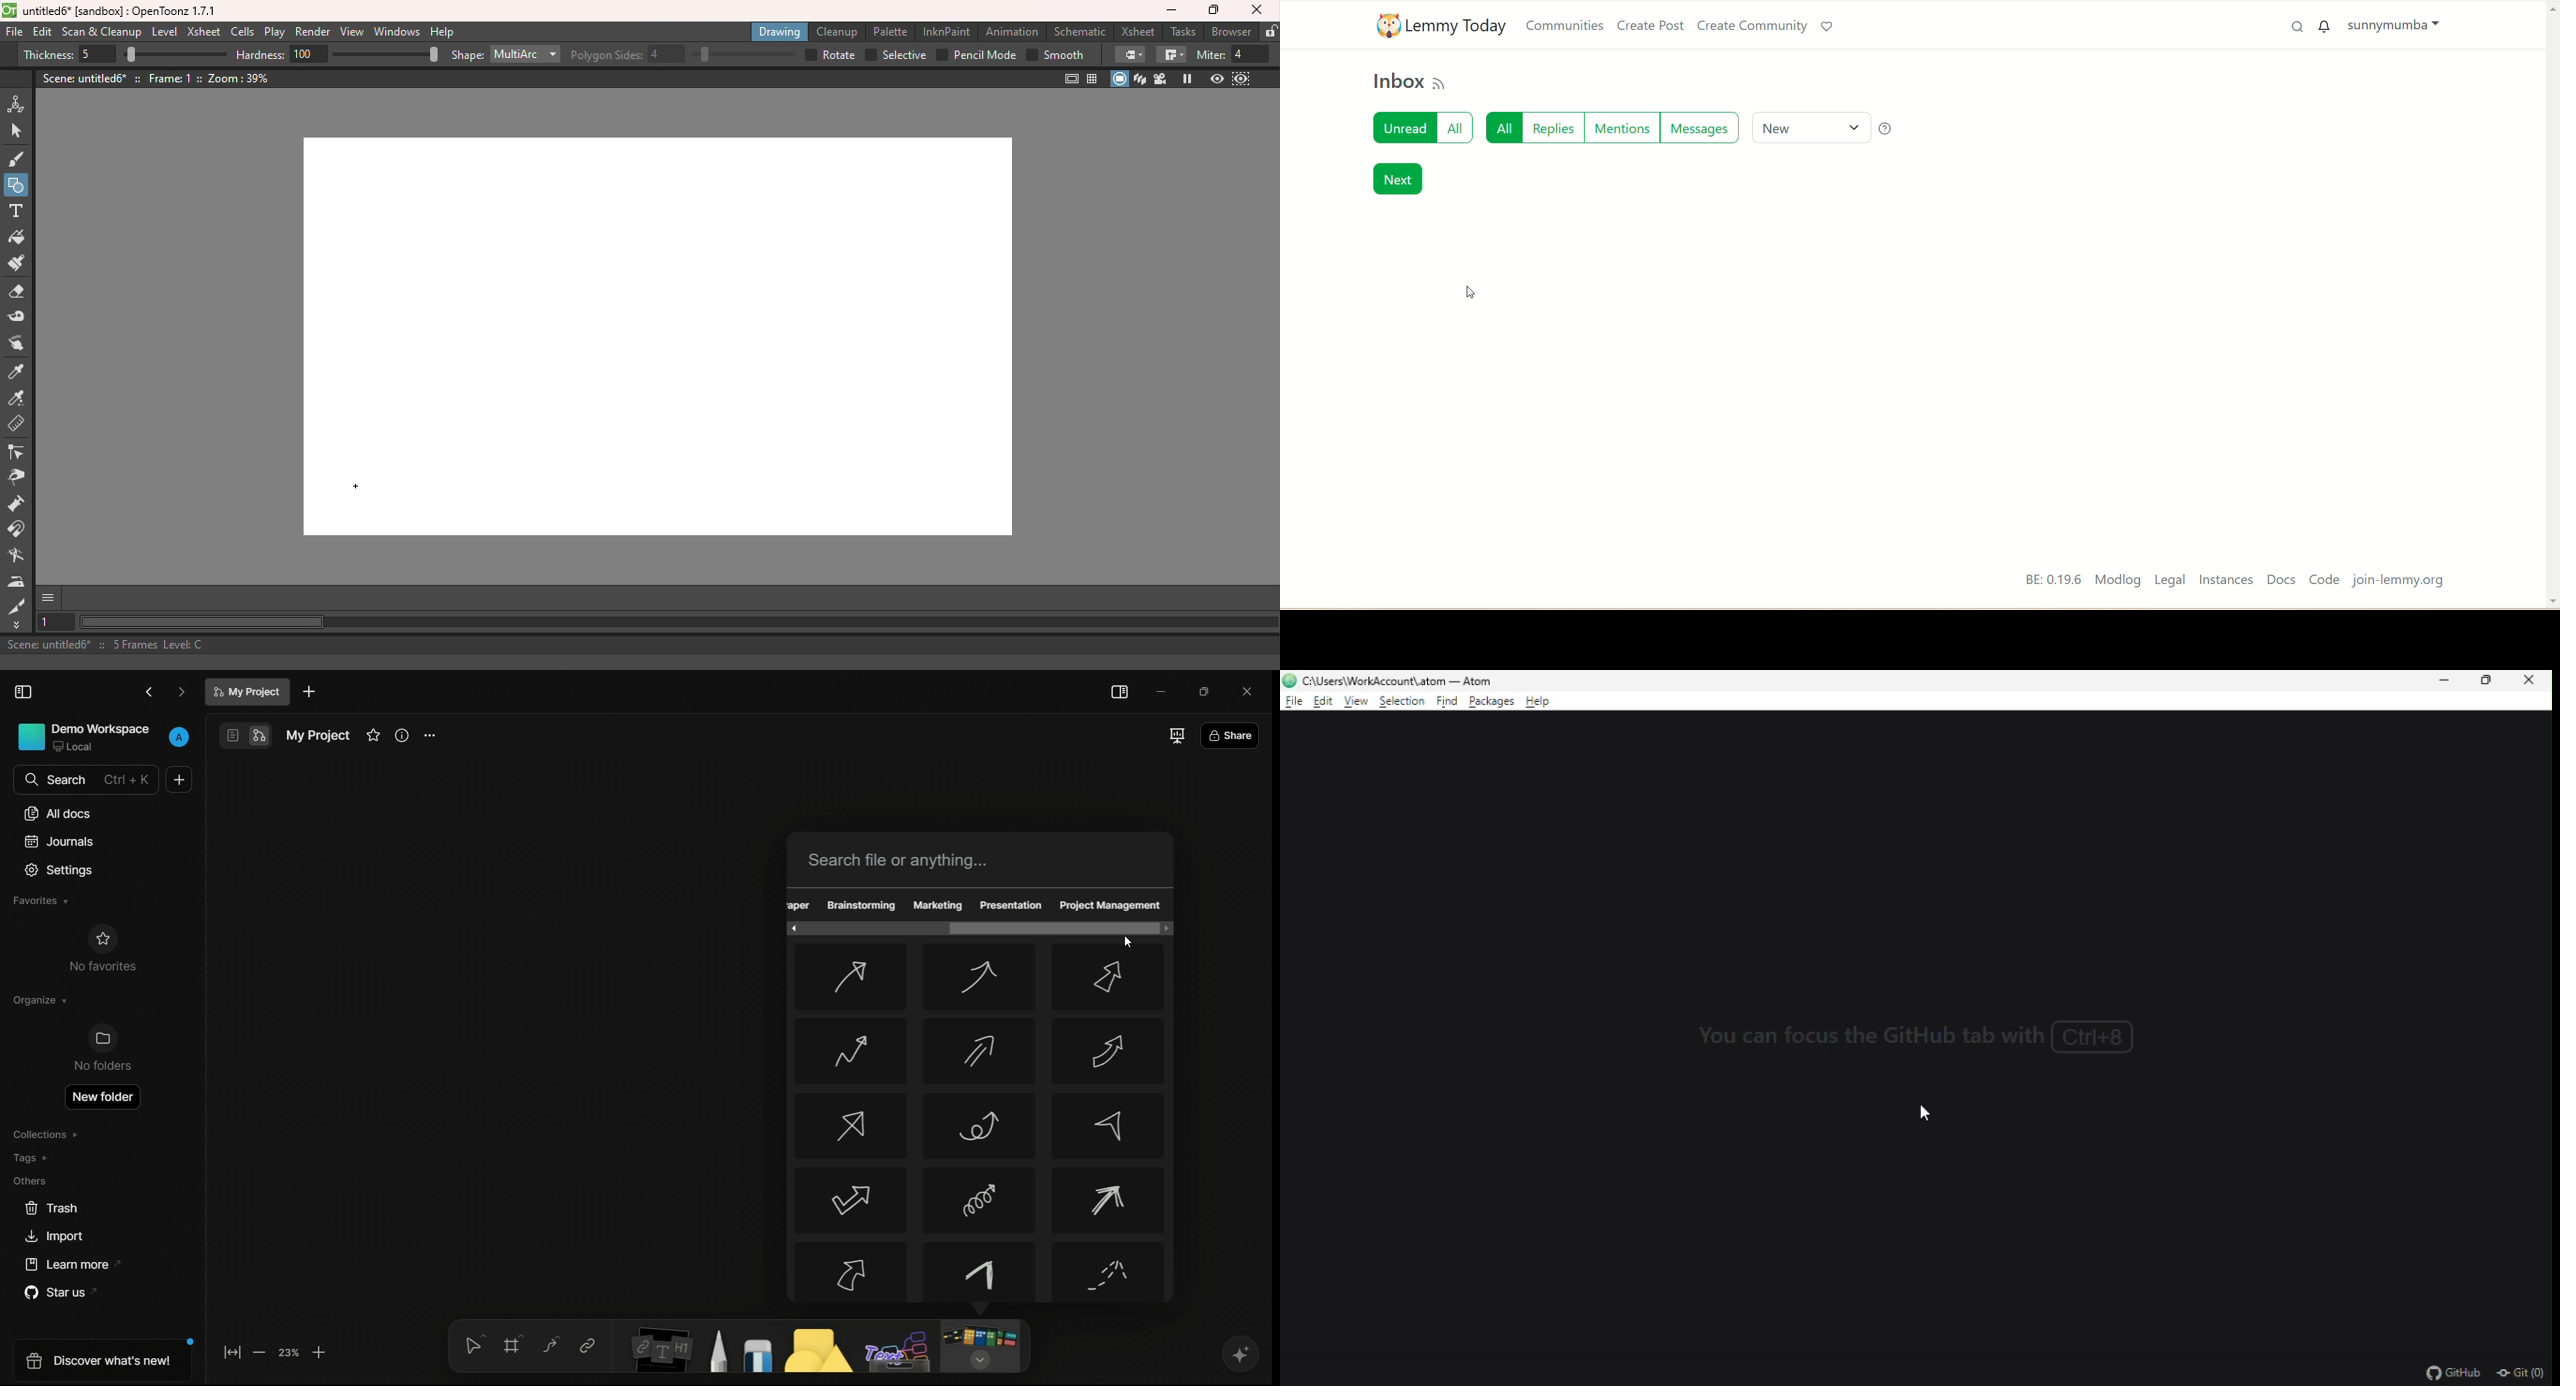 The height and width of the screenshot is (1400, 2576). I want to click on import, so click(53, 1237).